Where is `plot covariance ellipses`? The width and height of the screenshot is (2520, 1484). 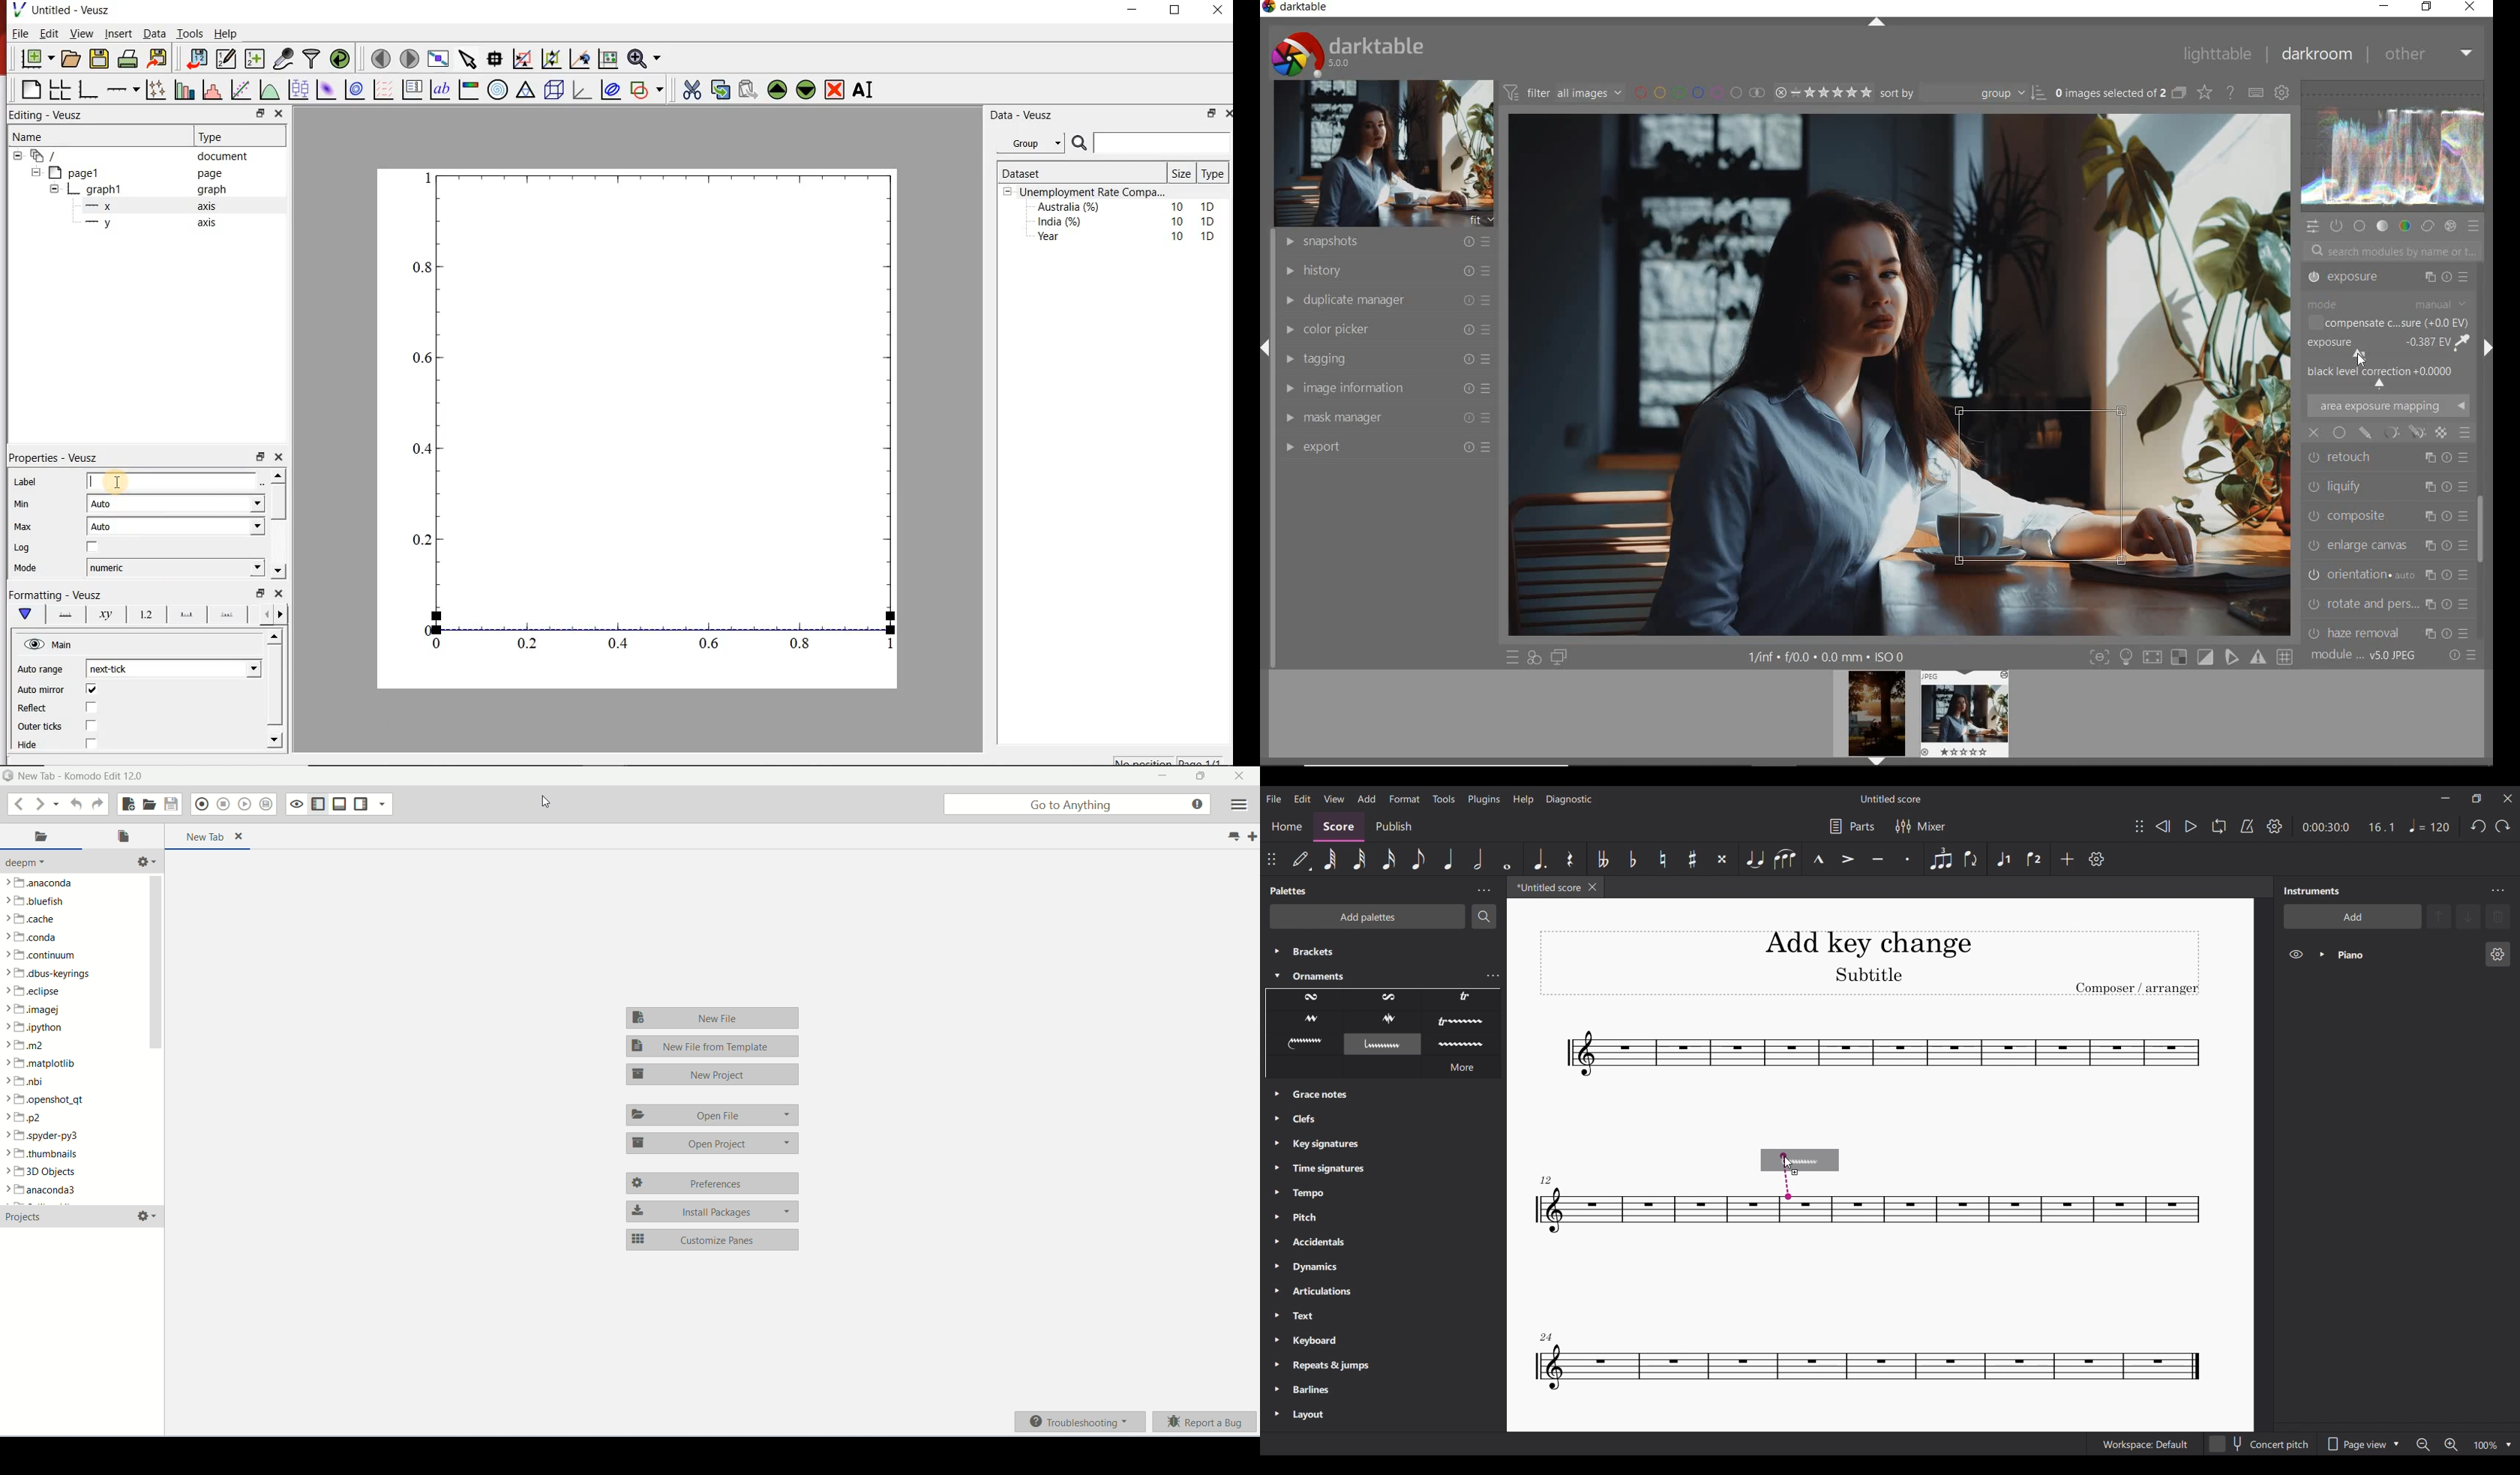 plot covariance ellipses is located at coordinates (612, 90).